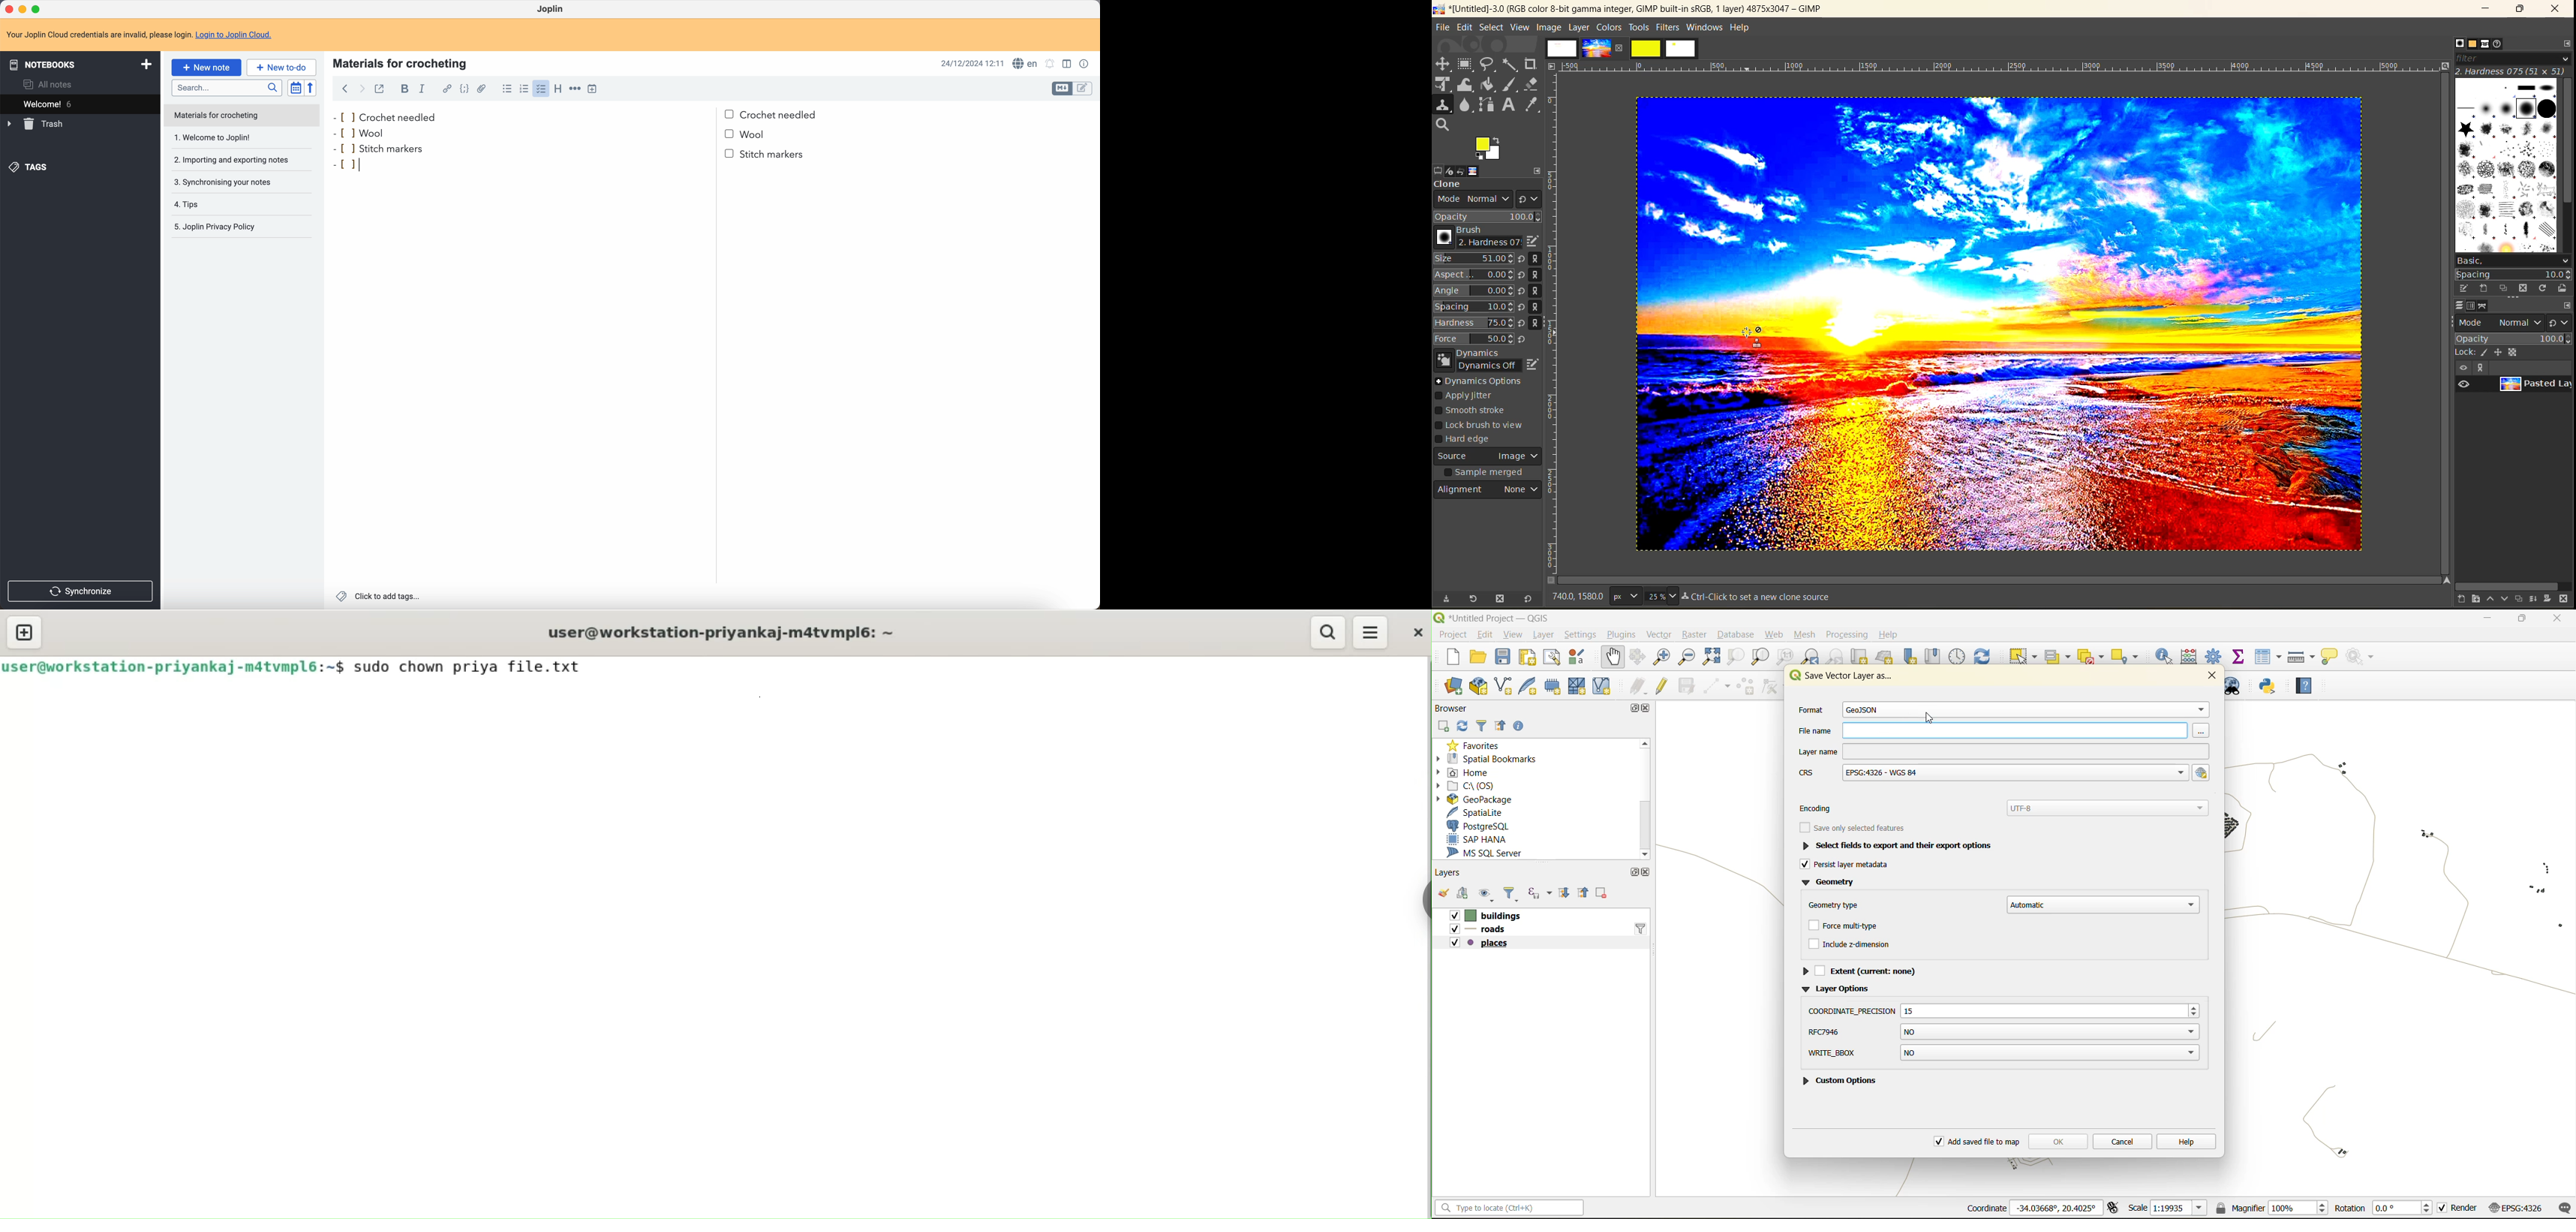 The width and height of the screenshot is (2576, 1232). What do you see at coordinates (1475, 411) in the screenshot?
I see `smooth stroke` at bounding box center [1475, 411].